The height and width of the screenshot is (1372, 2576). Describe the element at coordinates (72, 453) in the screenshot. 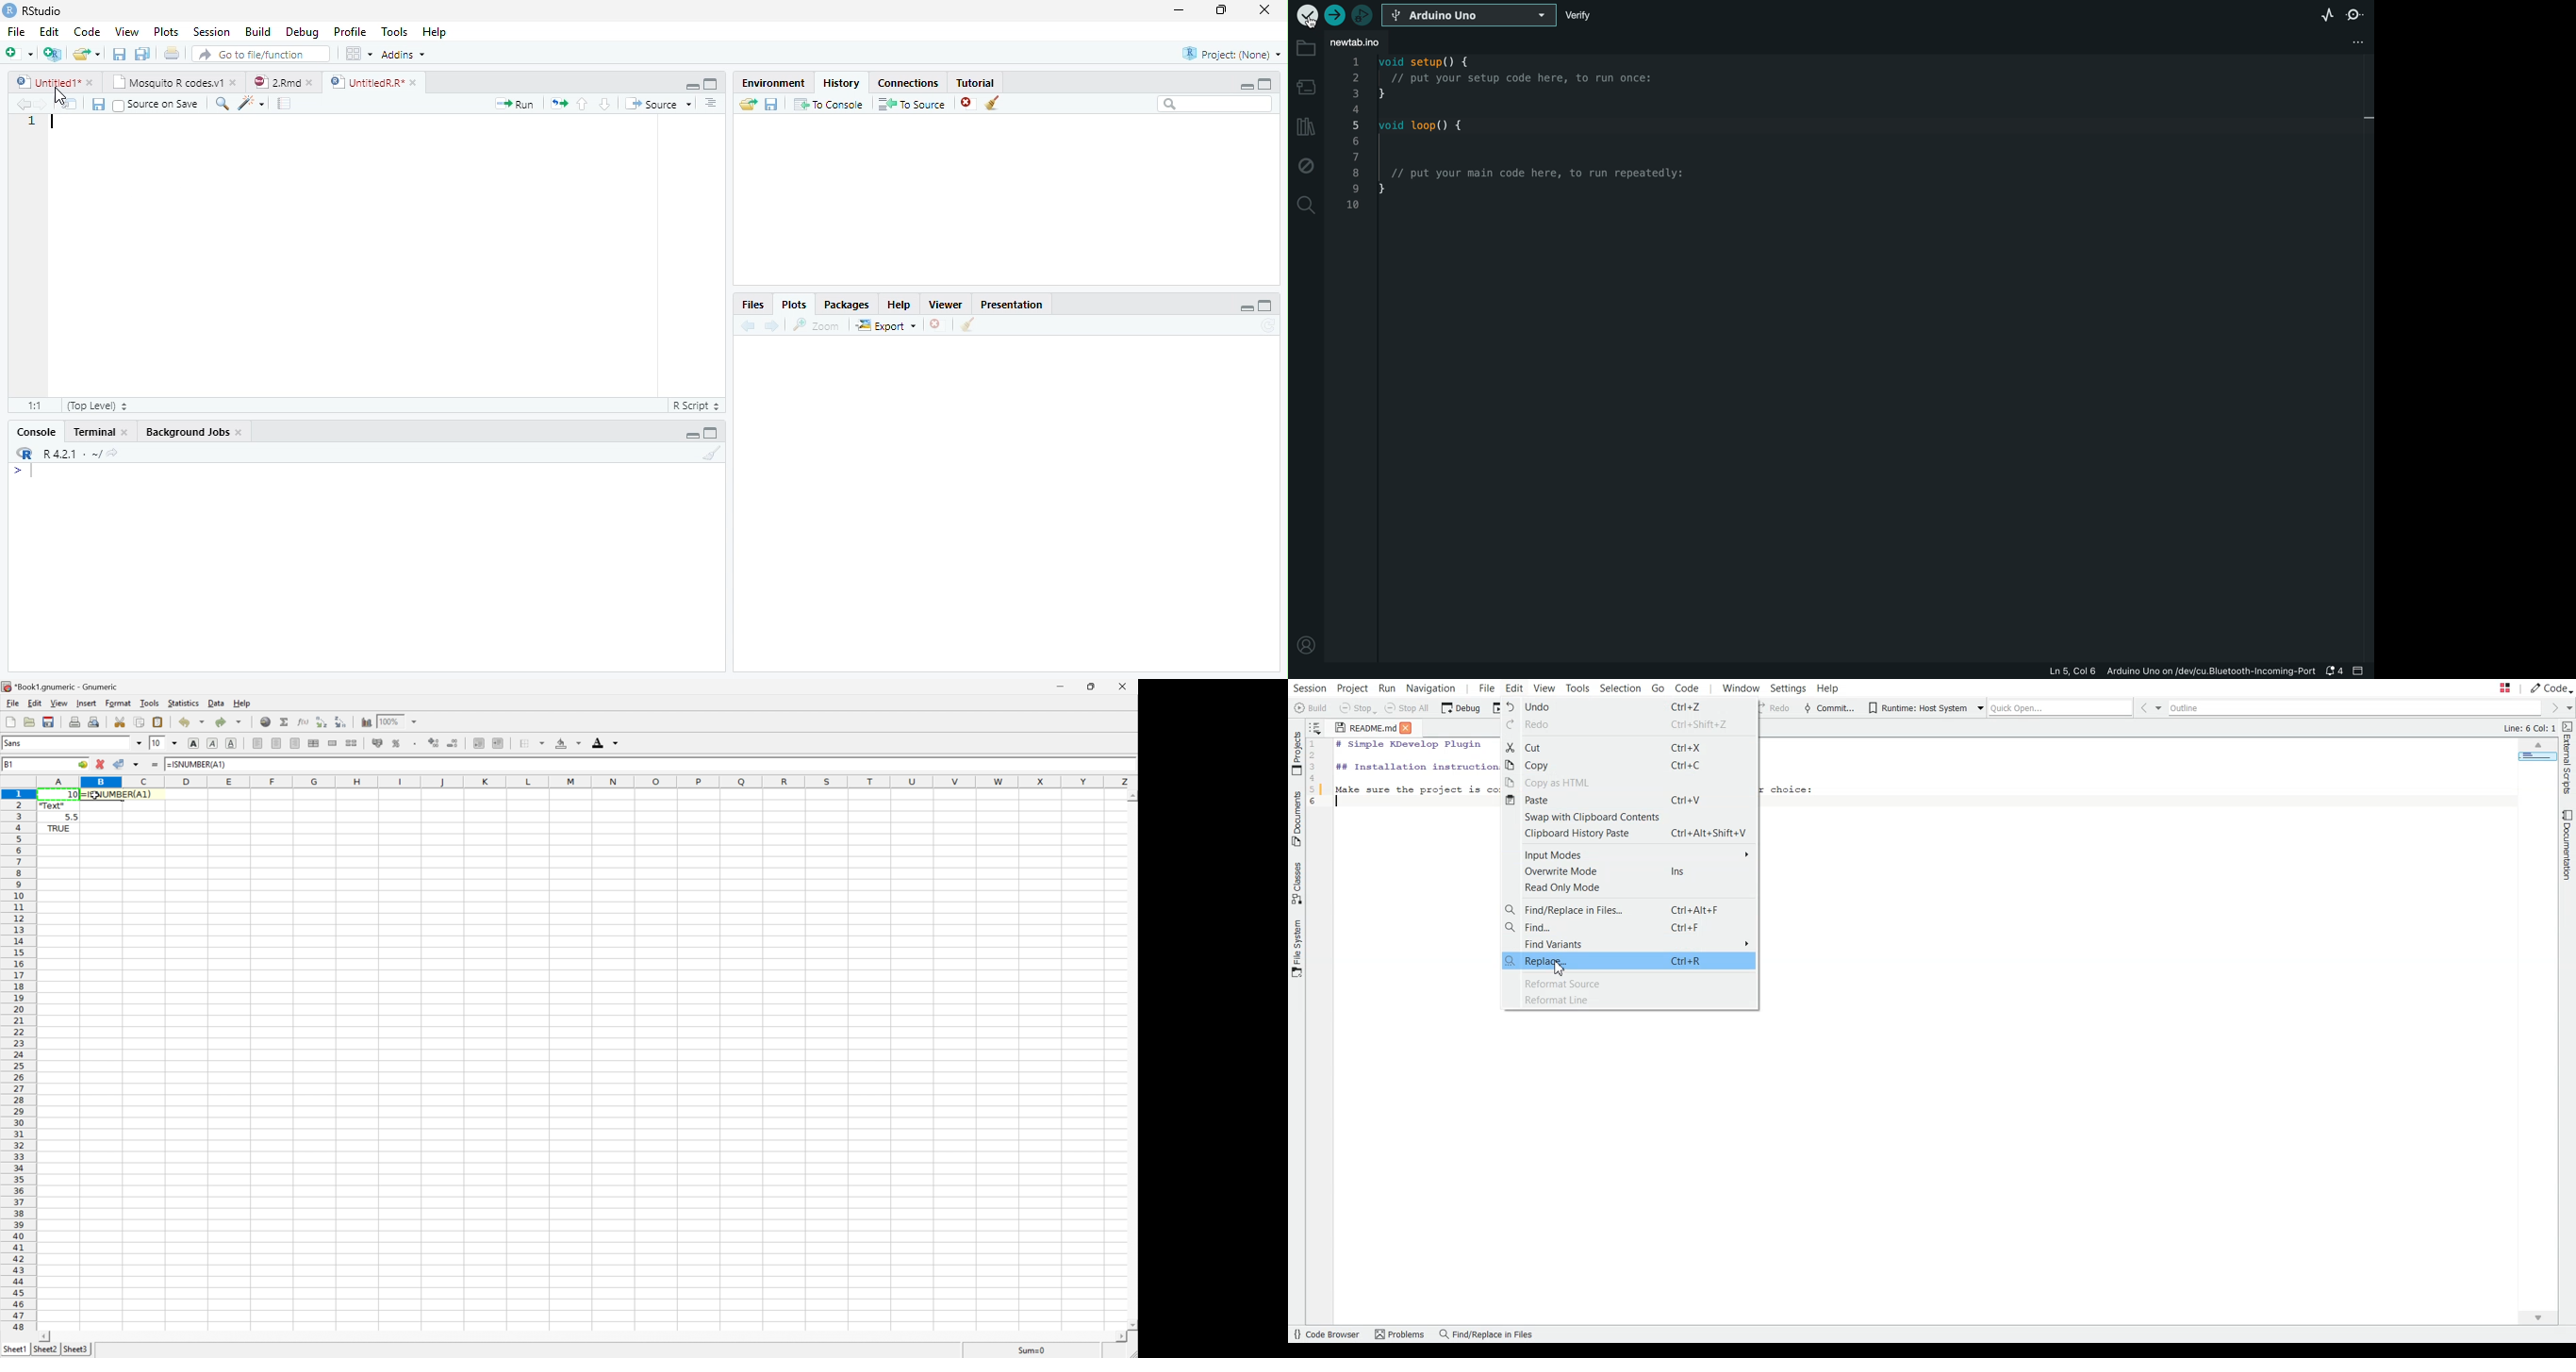

I see `R 4.2.1 . ~/` at that location.